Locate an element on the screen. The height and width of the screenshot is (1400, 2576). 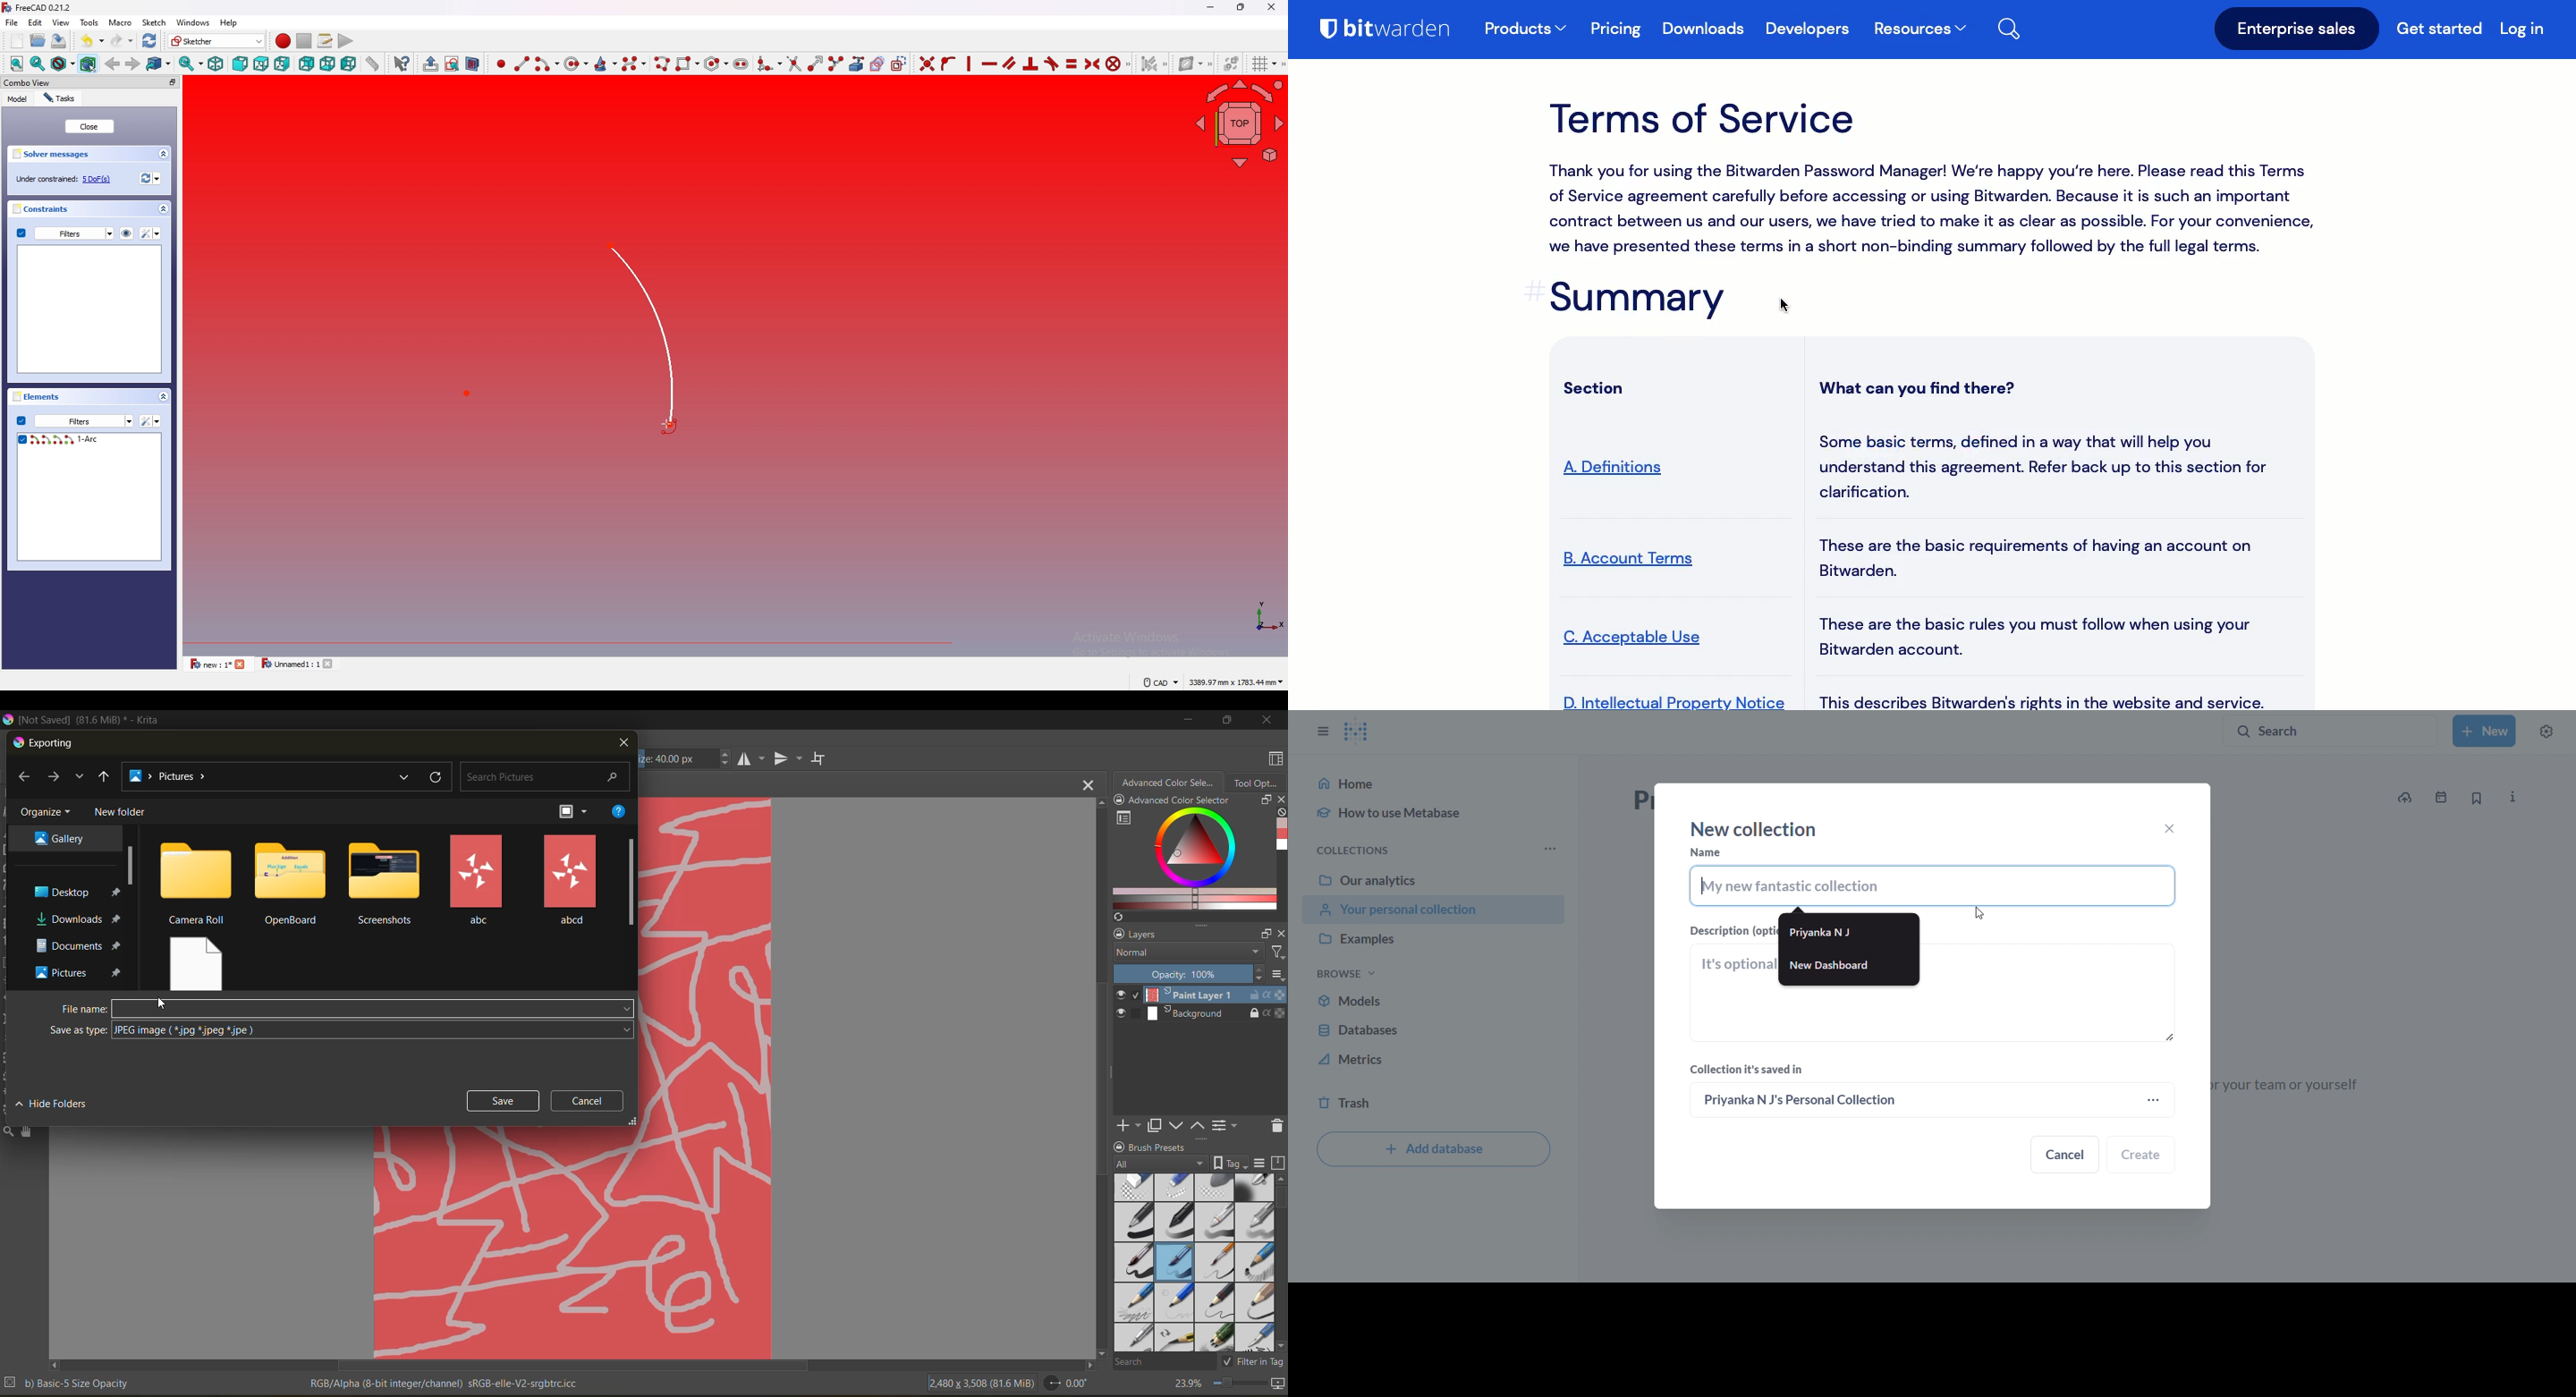
constraint coincident is located at coordinates (926, 62).